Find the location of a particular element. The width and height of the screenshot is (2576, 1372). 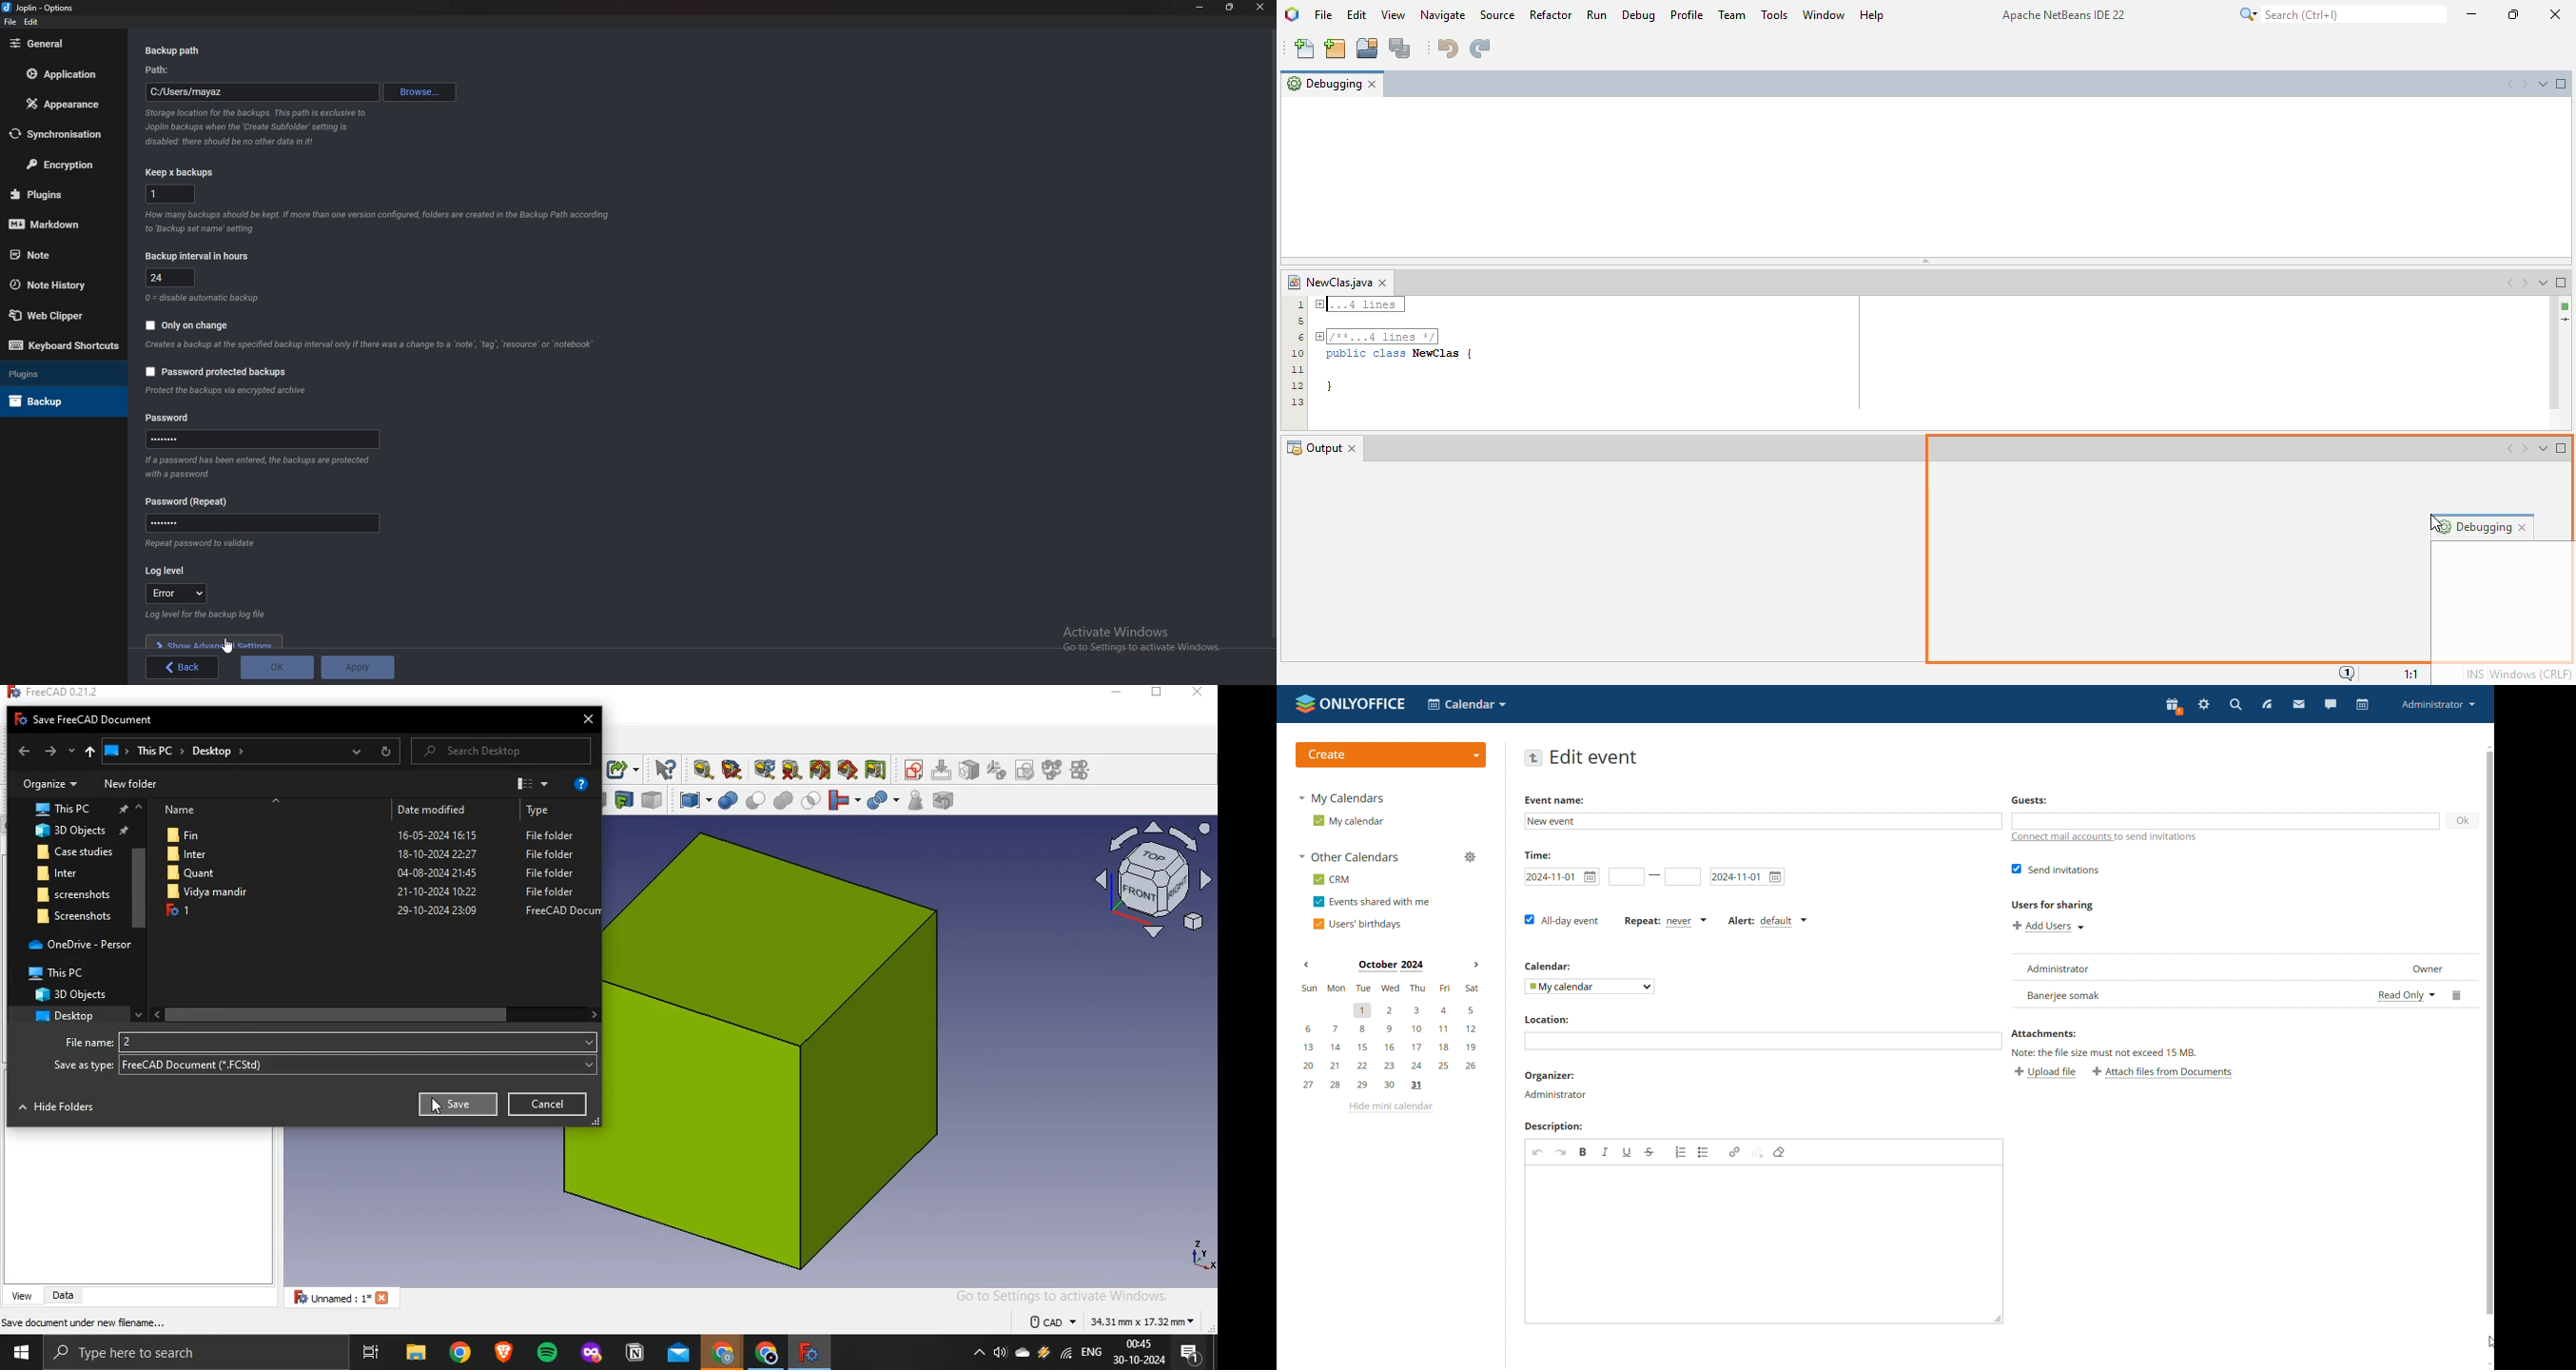

toggle 3d is located at coordinates (847, 769).